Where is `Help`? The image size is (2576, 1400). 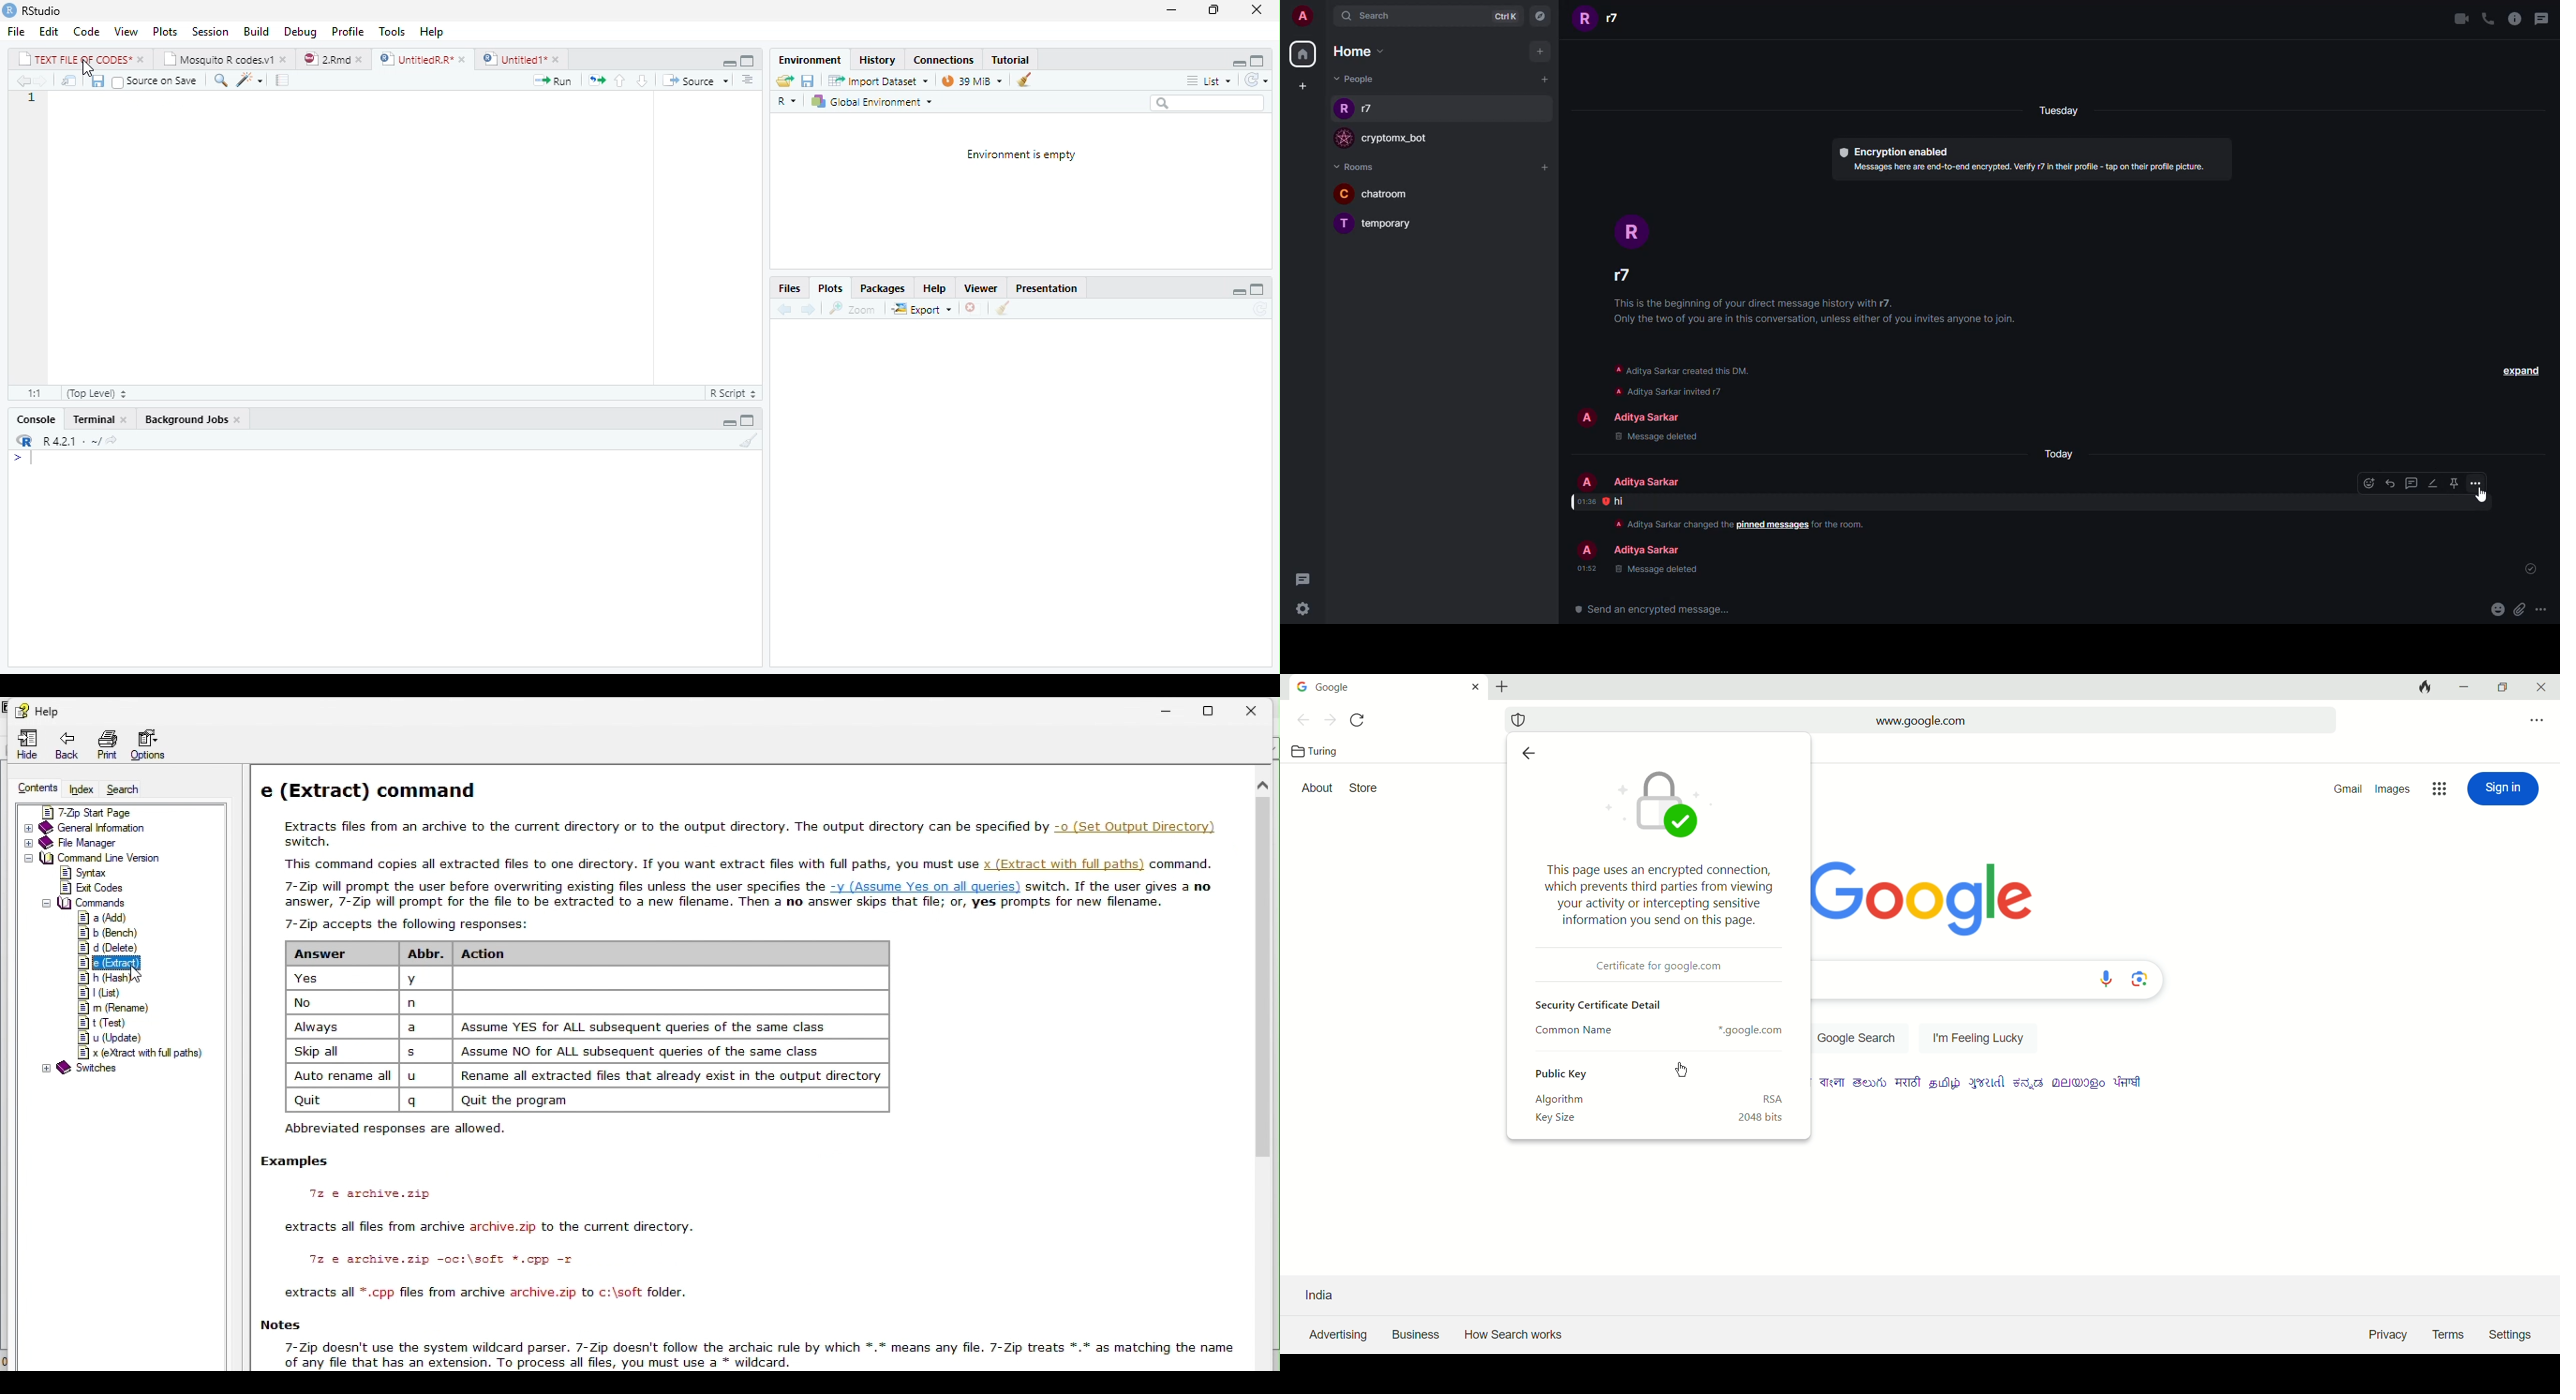 Help is located at coordinates (932, 288).